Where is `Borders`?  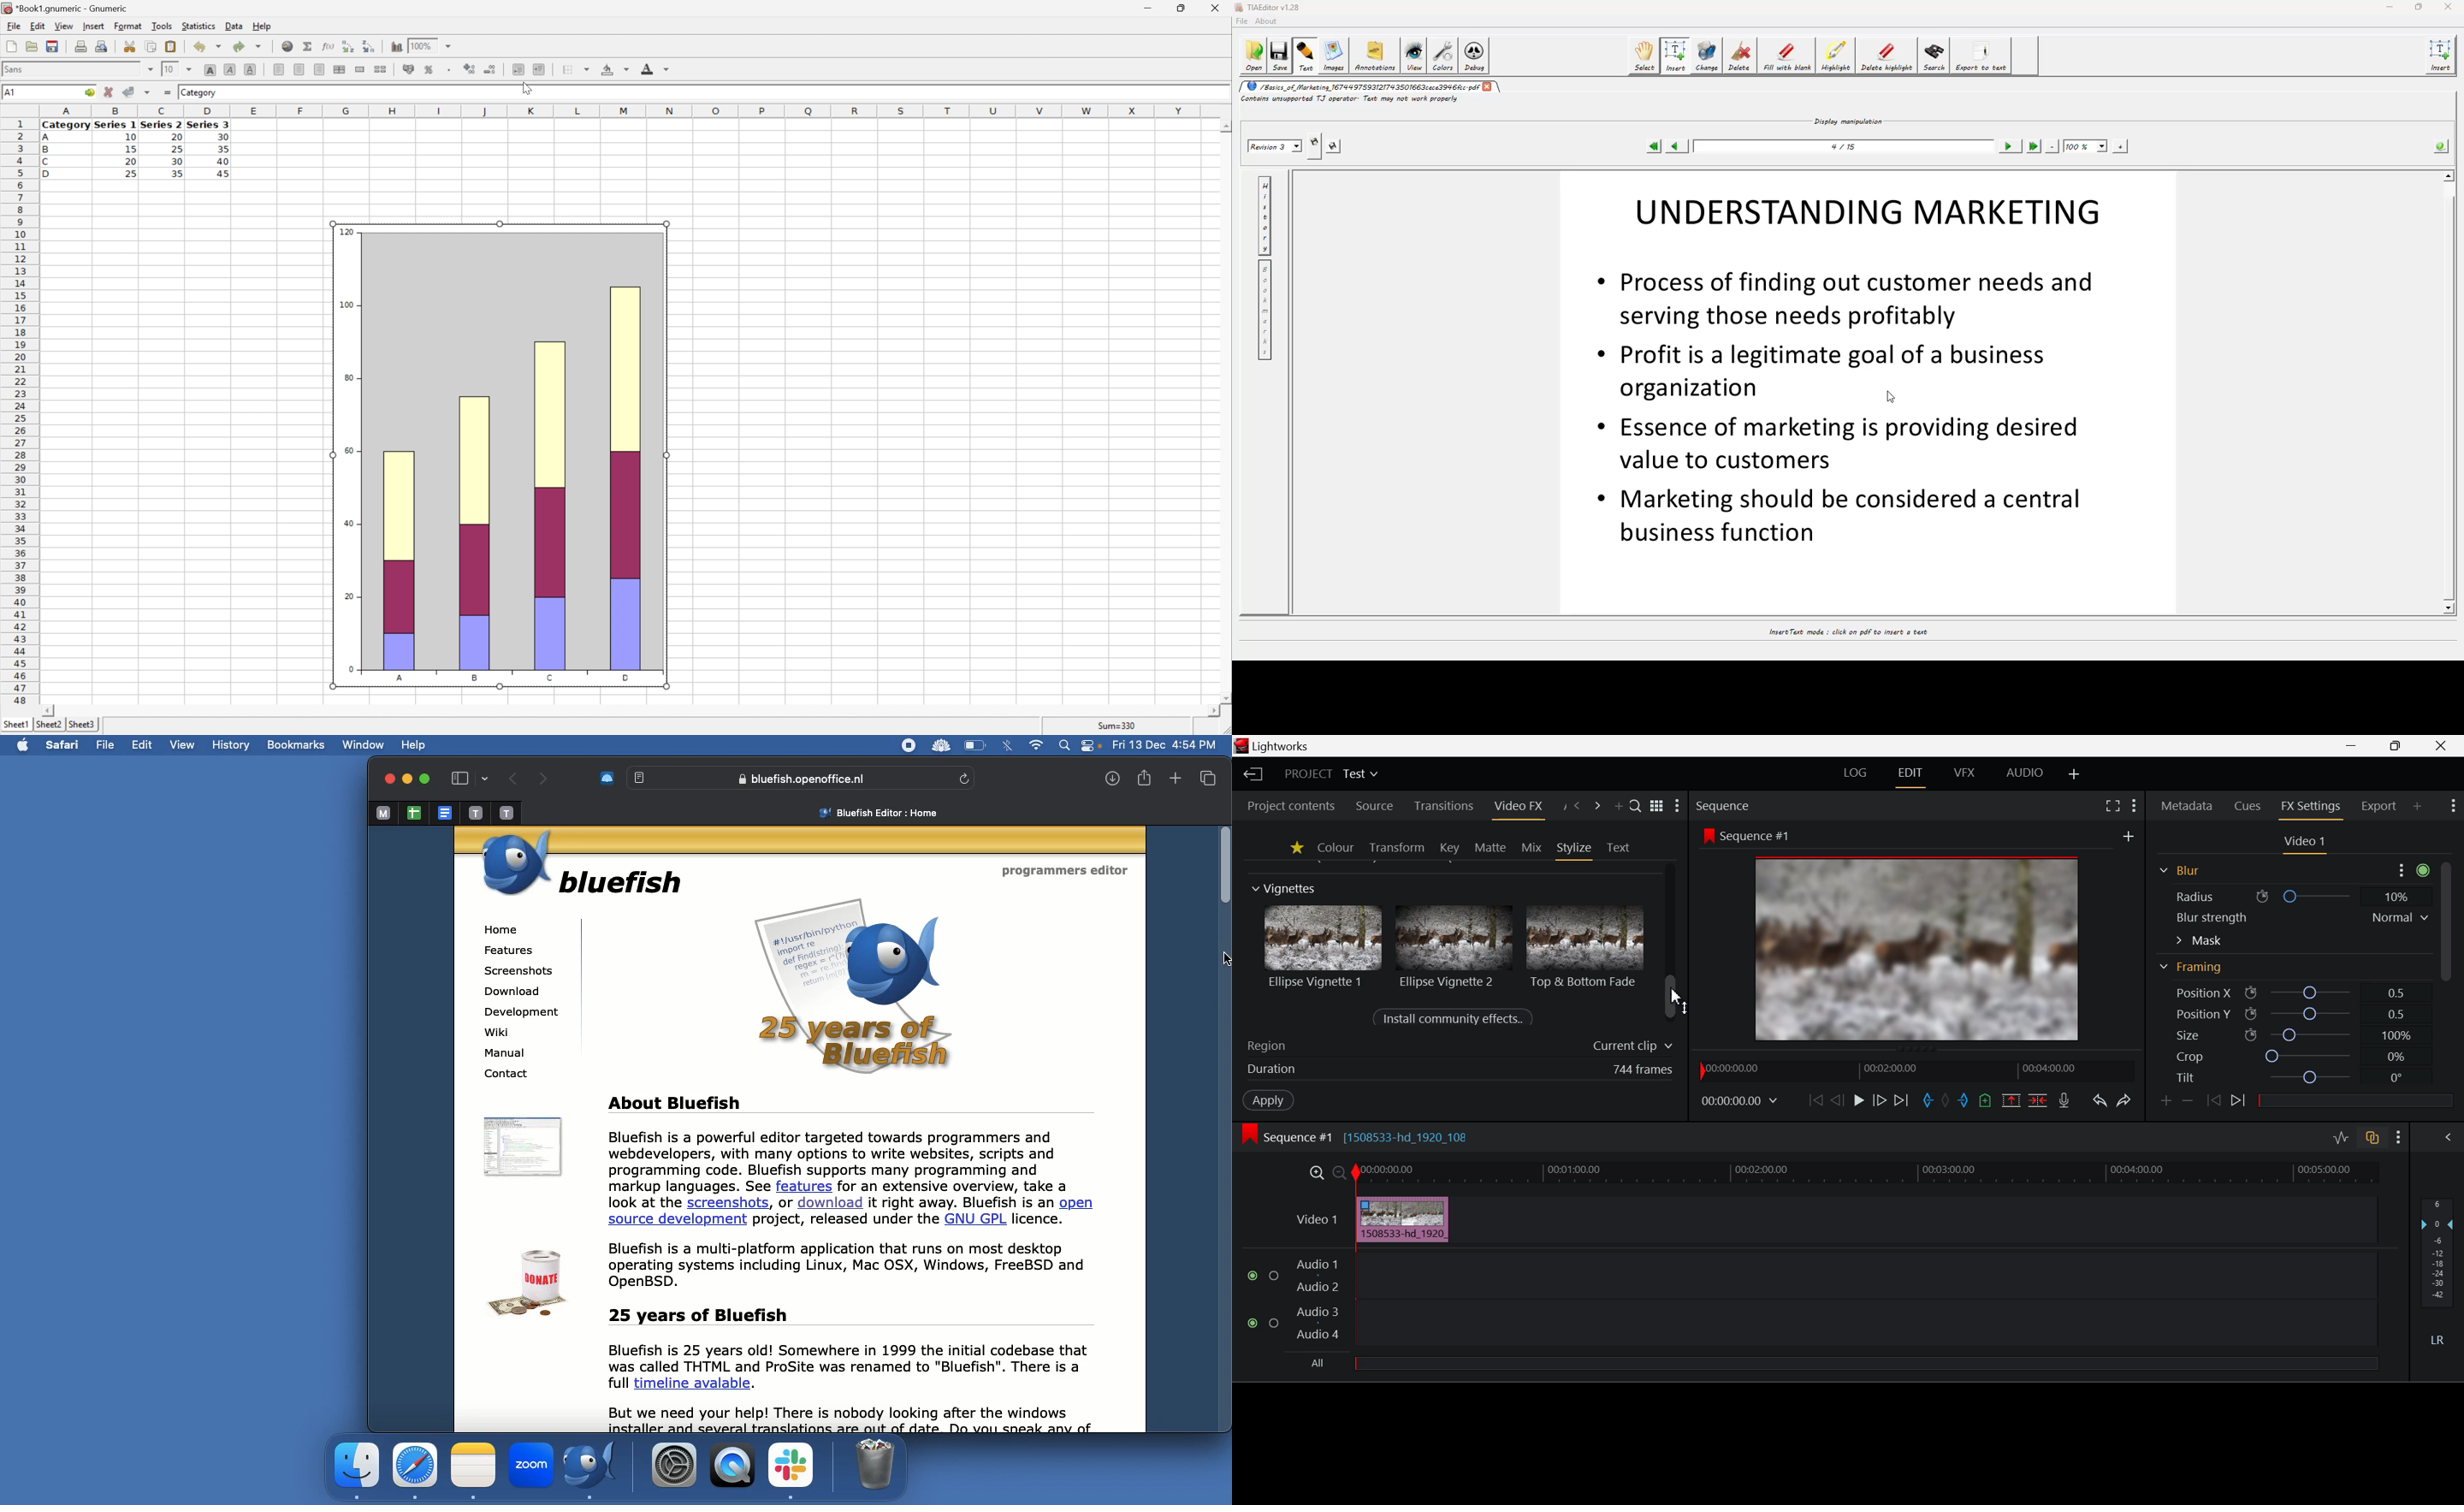
Borders is located at coordinates (578, 68).